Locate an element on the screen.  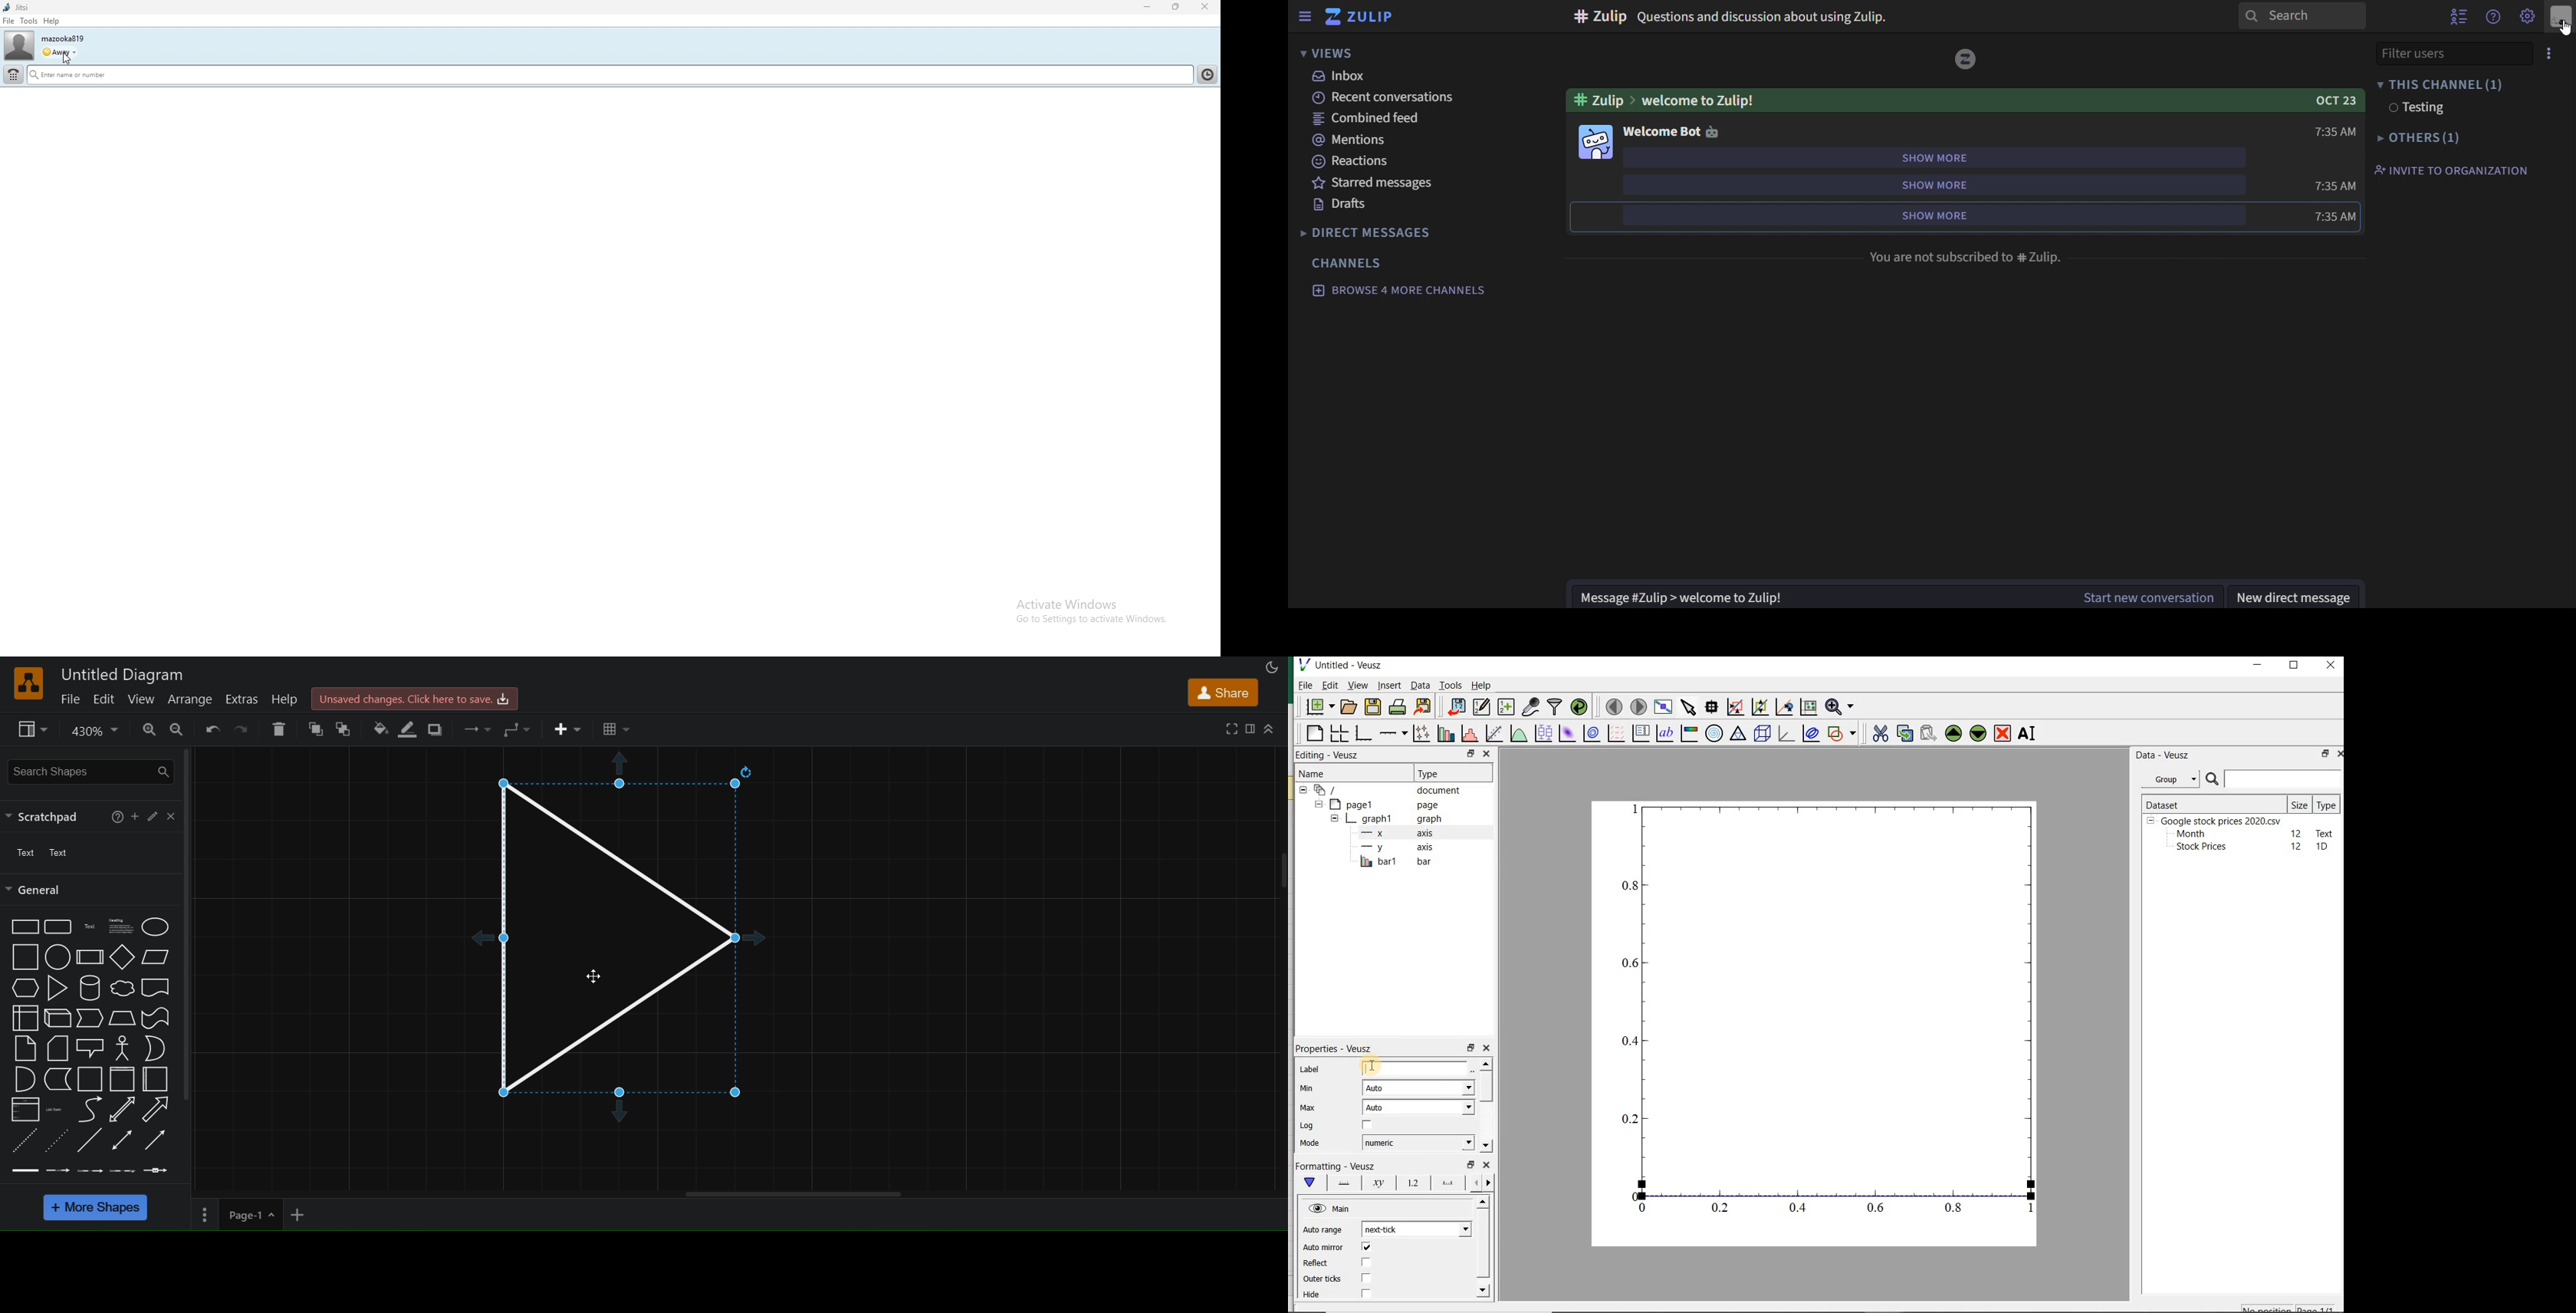
Oct 23 is located at coordinates (2332, 102).